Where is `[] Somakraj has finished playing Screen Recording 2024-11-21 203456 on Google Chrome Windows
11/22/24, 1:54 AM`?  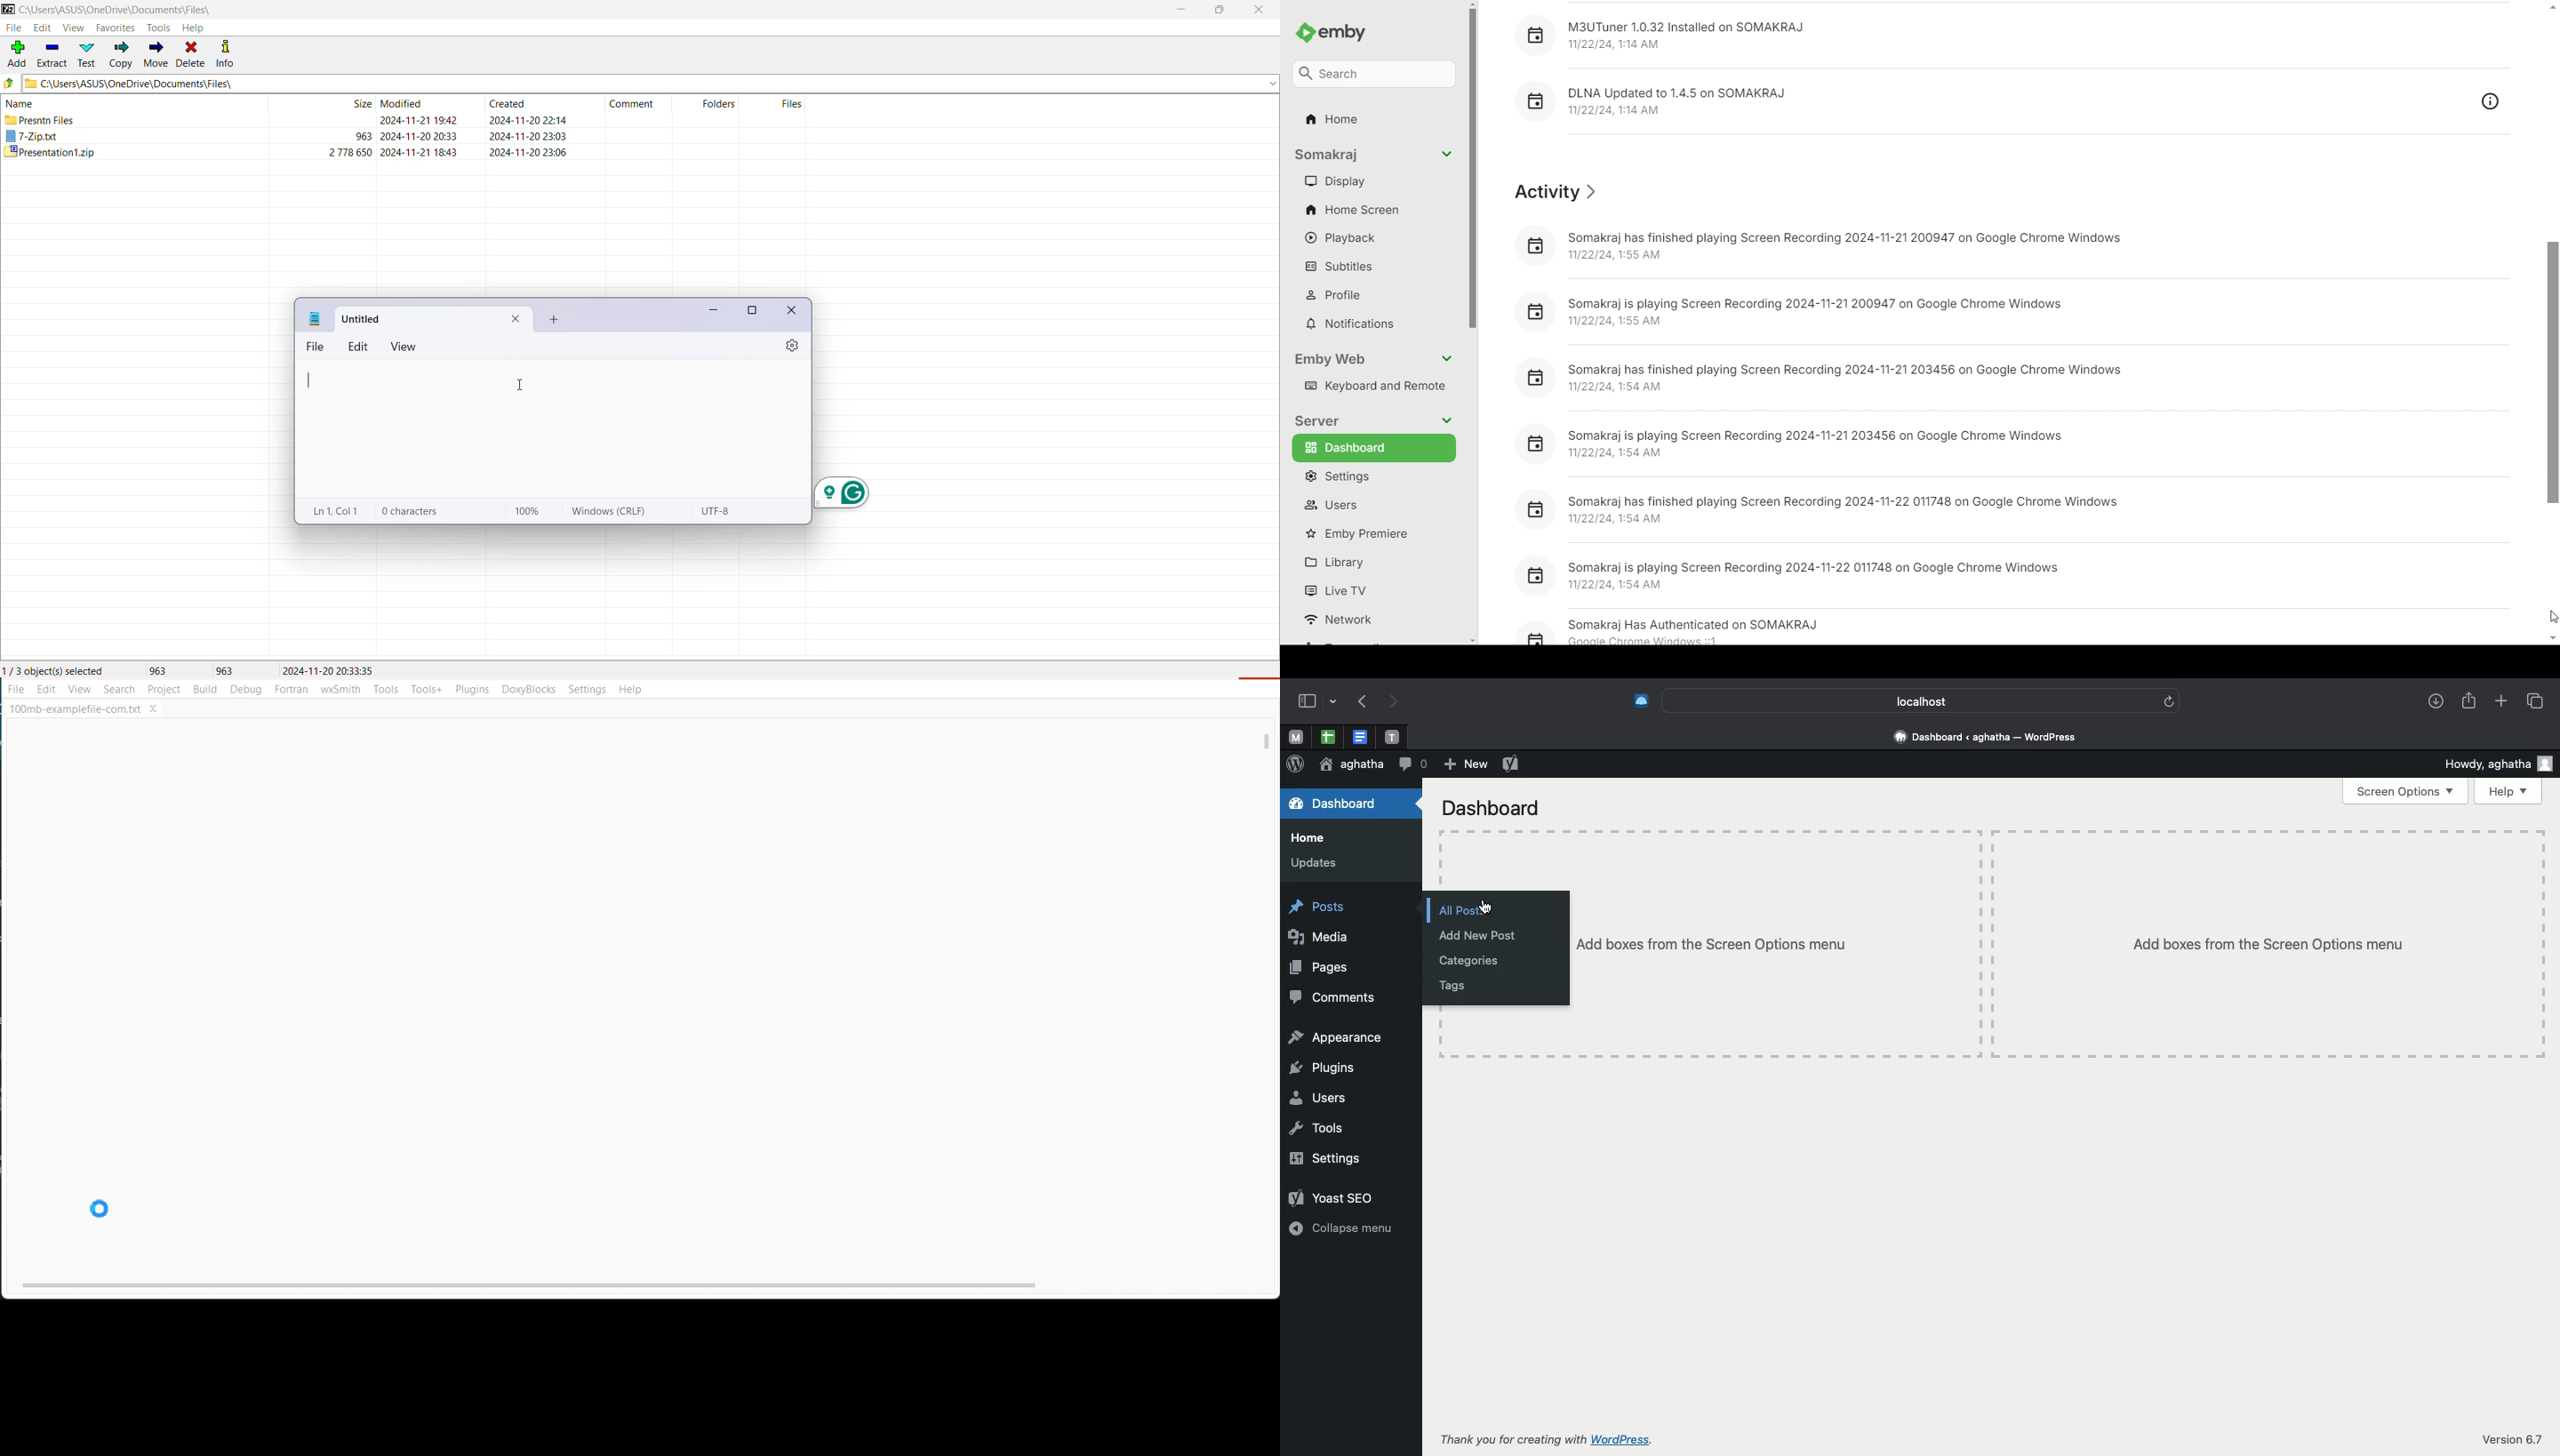 [] Somakraj has finished playing Screen Recording 2024-11-21 203456 on Google Chrome Windows
11/22/24, 1:54 AM is located at coordinates (1827, 375).